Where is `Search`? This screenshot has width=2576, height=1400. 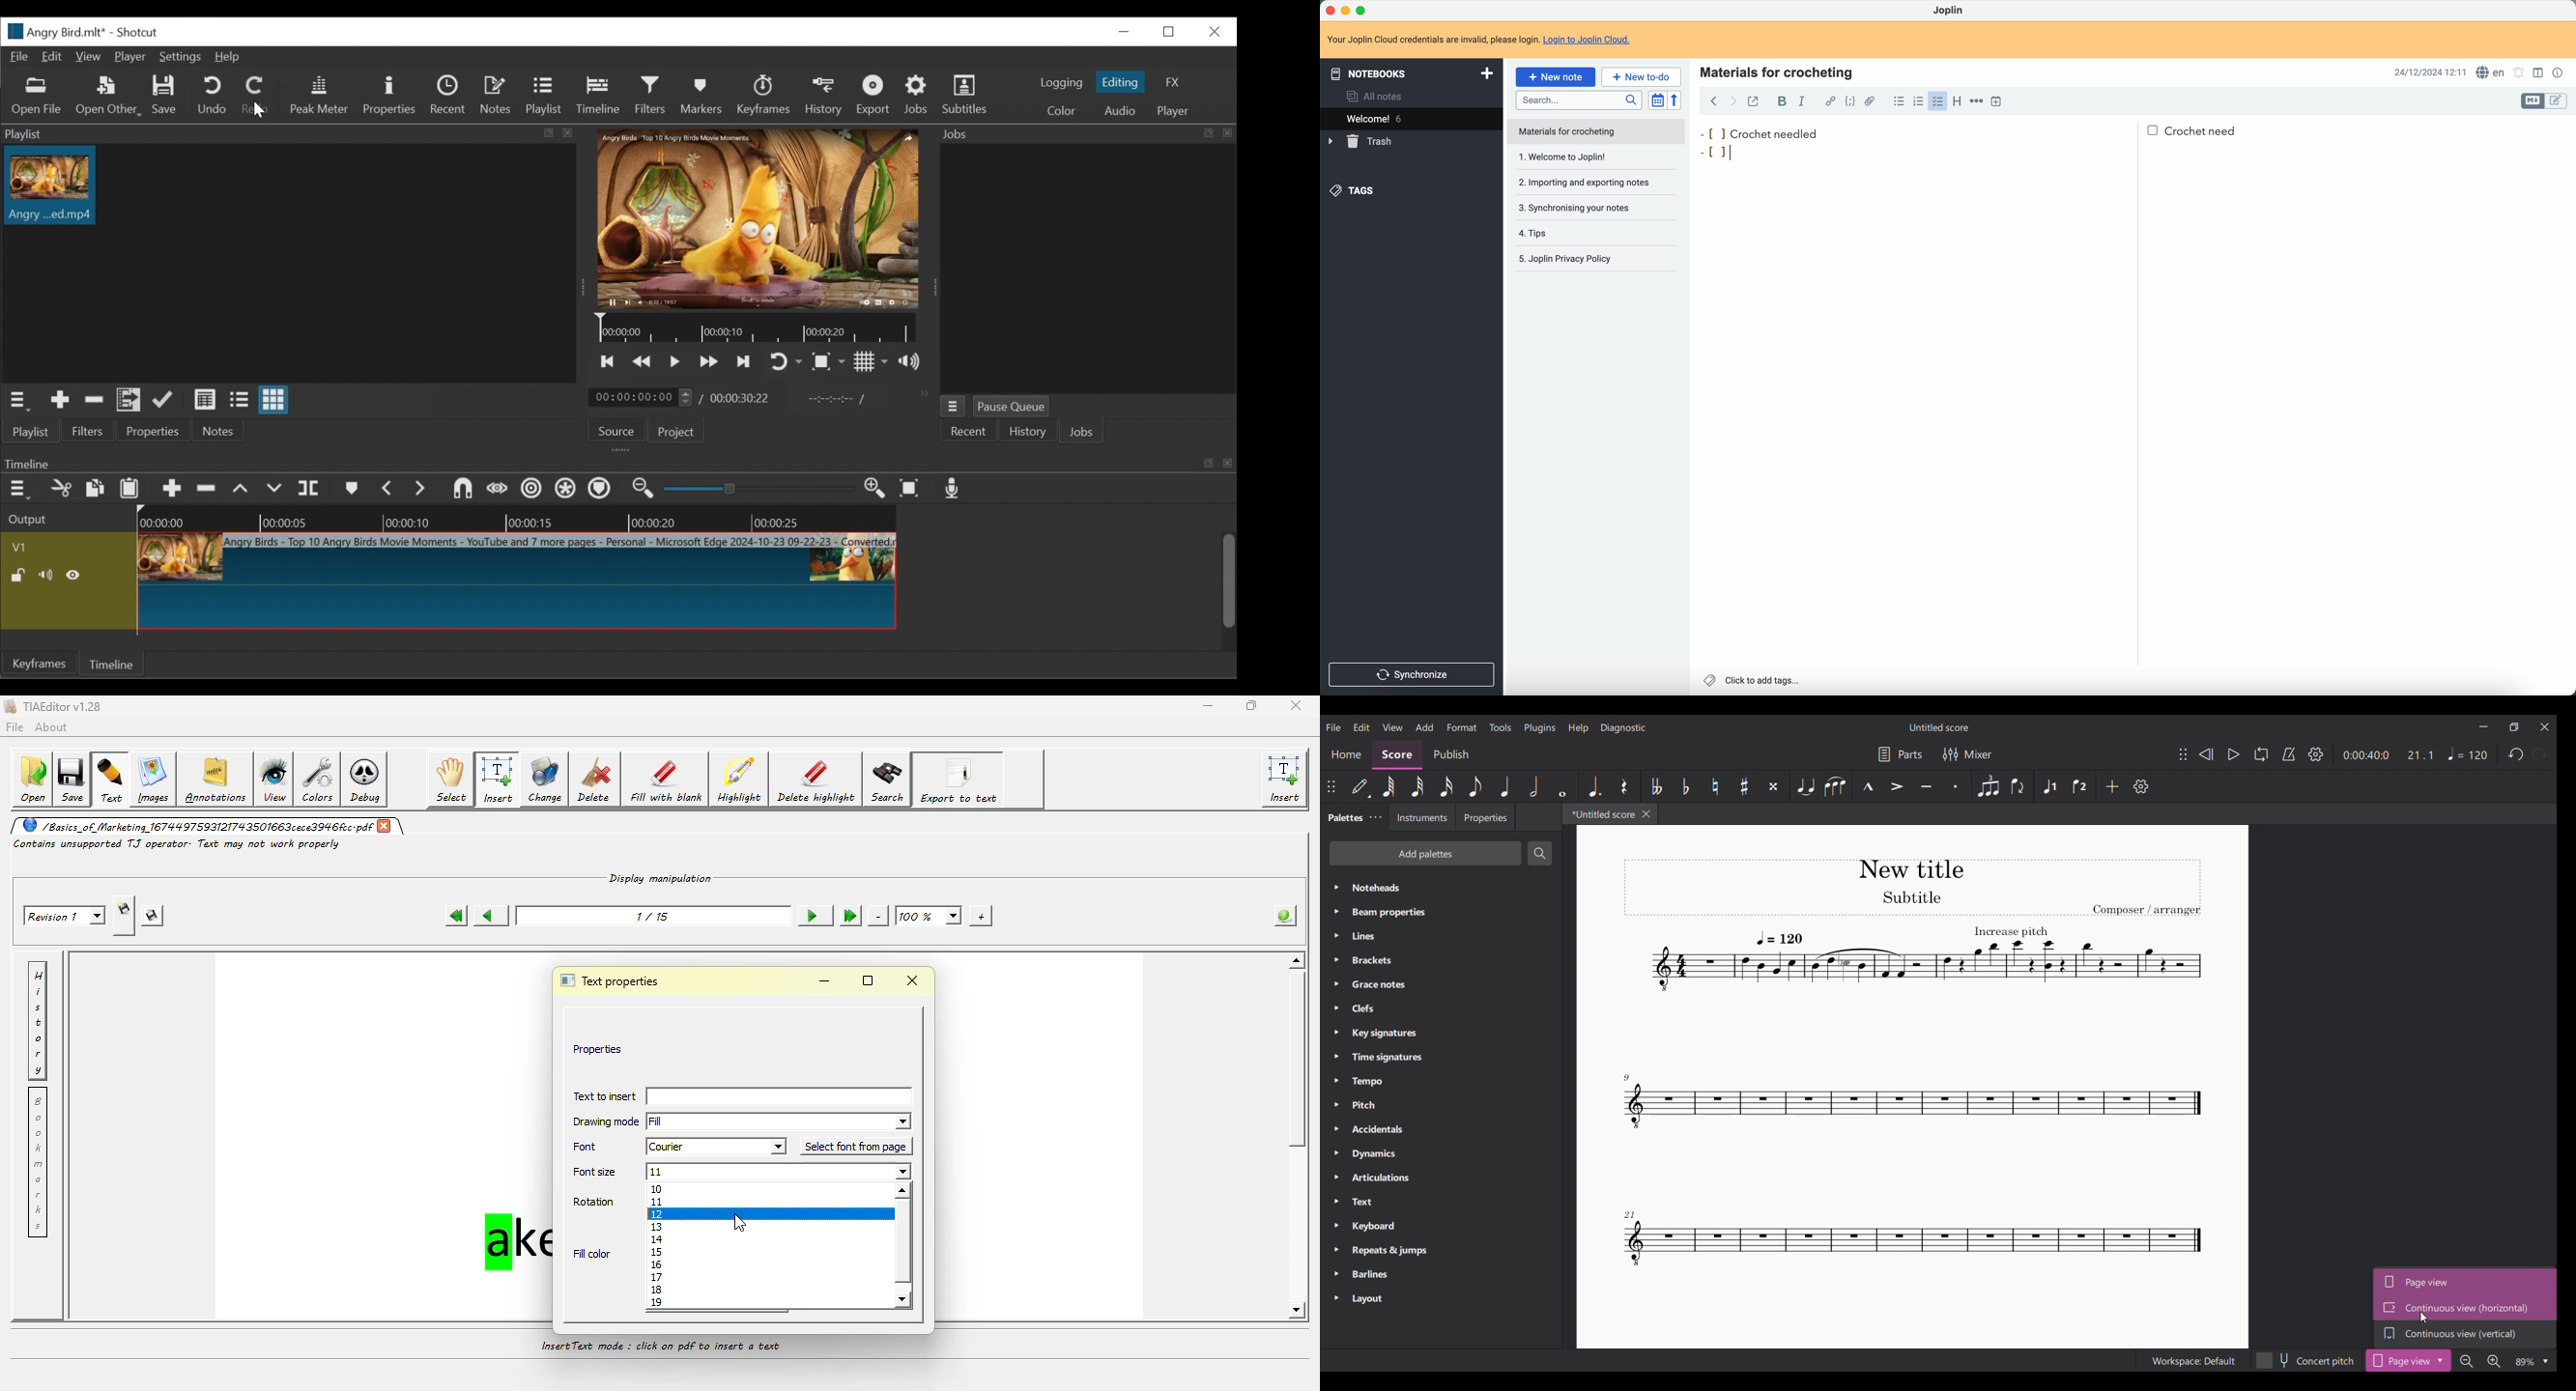
Search is located at coordinates (1539, 853).